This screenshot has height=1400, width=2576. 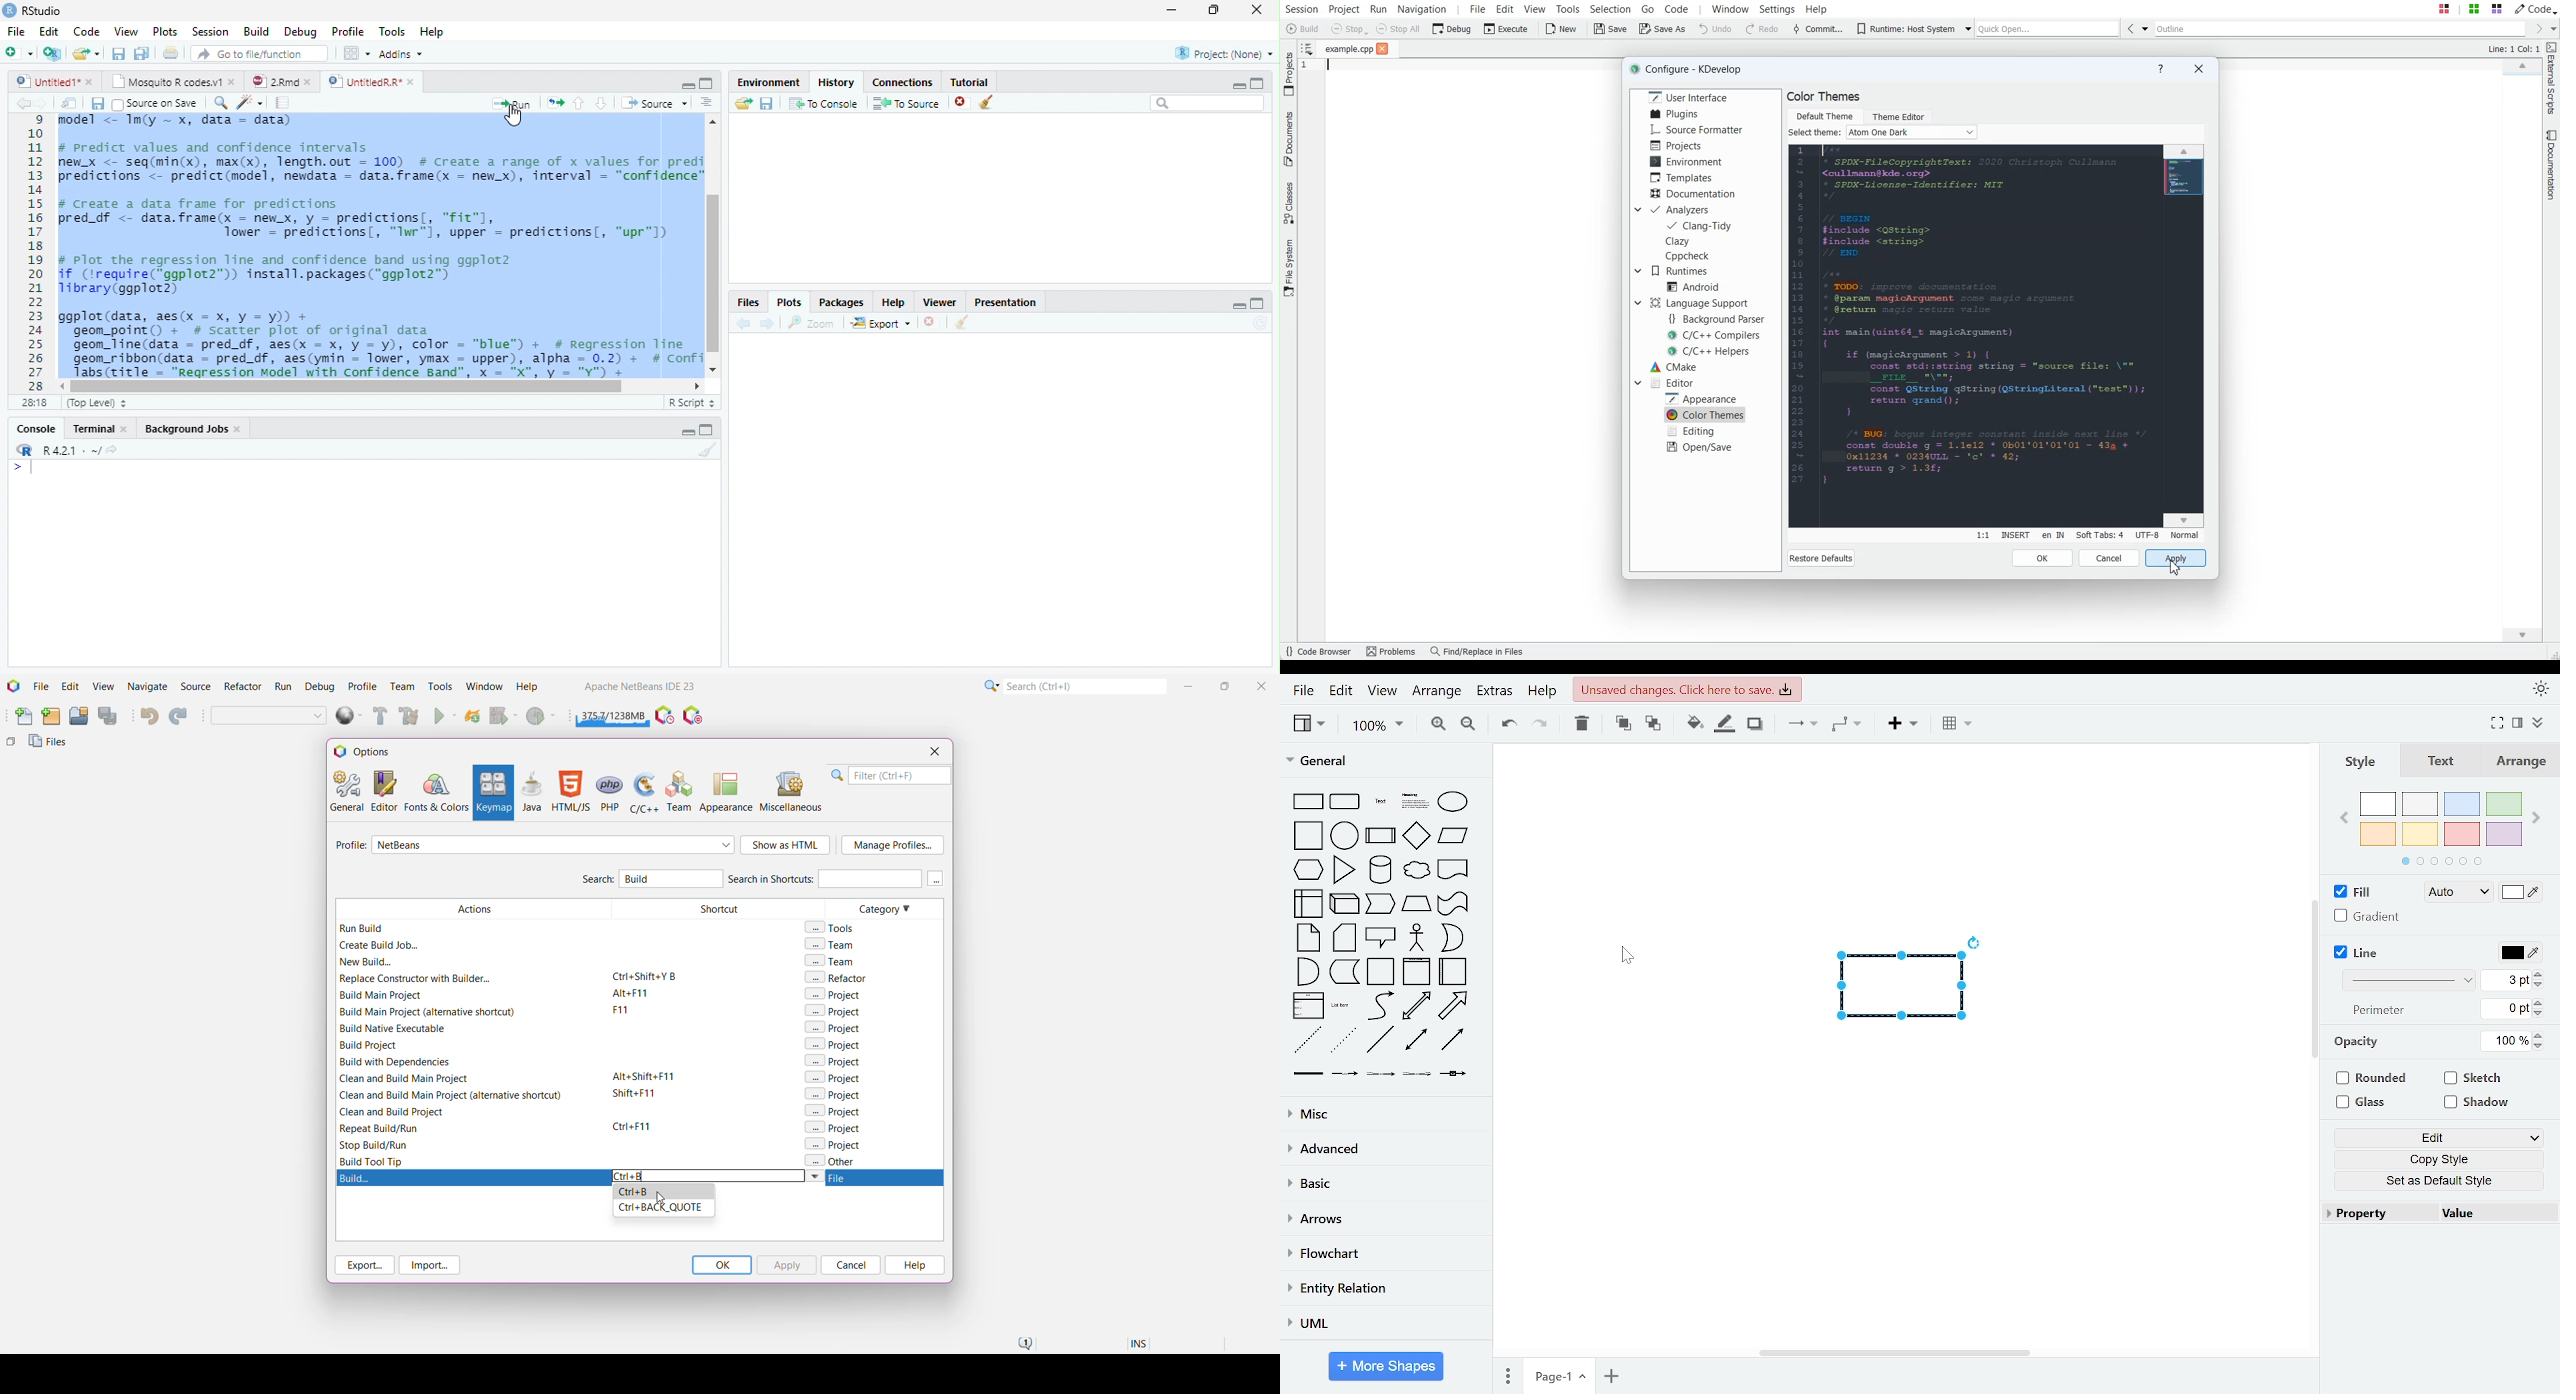 I want to click on edit, so click(x=2437, y=1136).